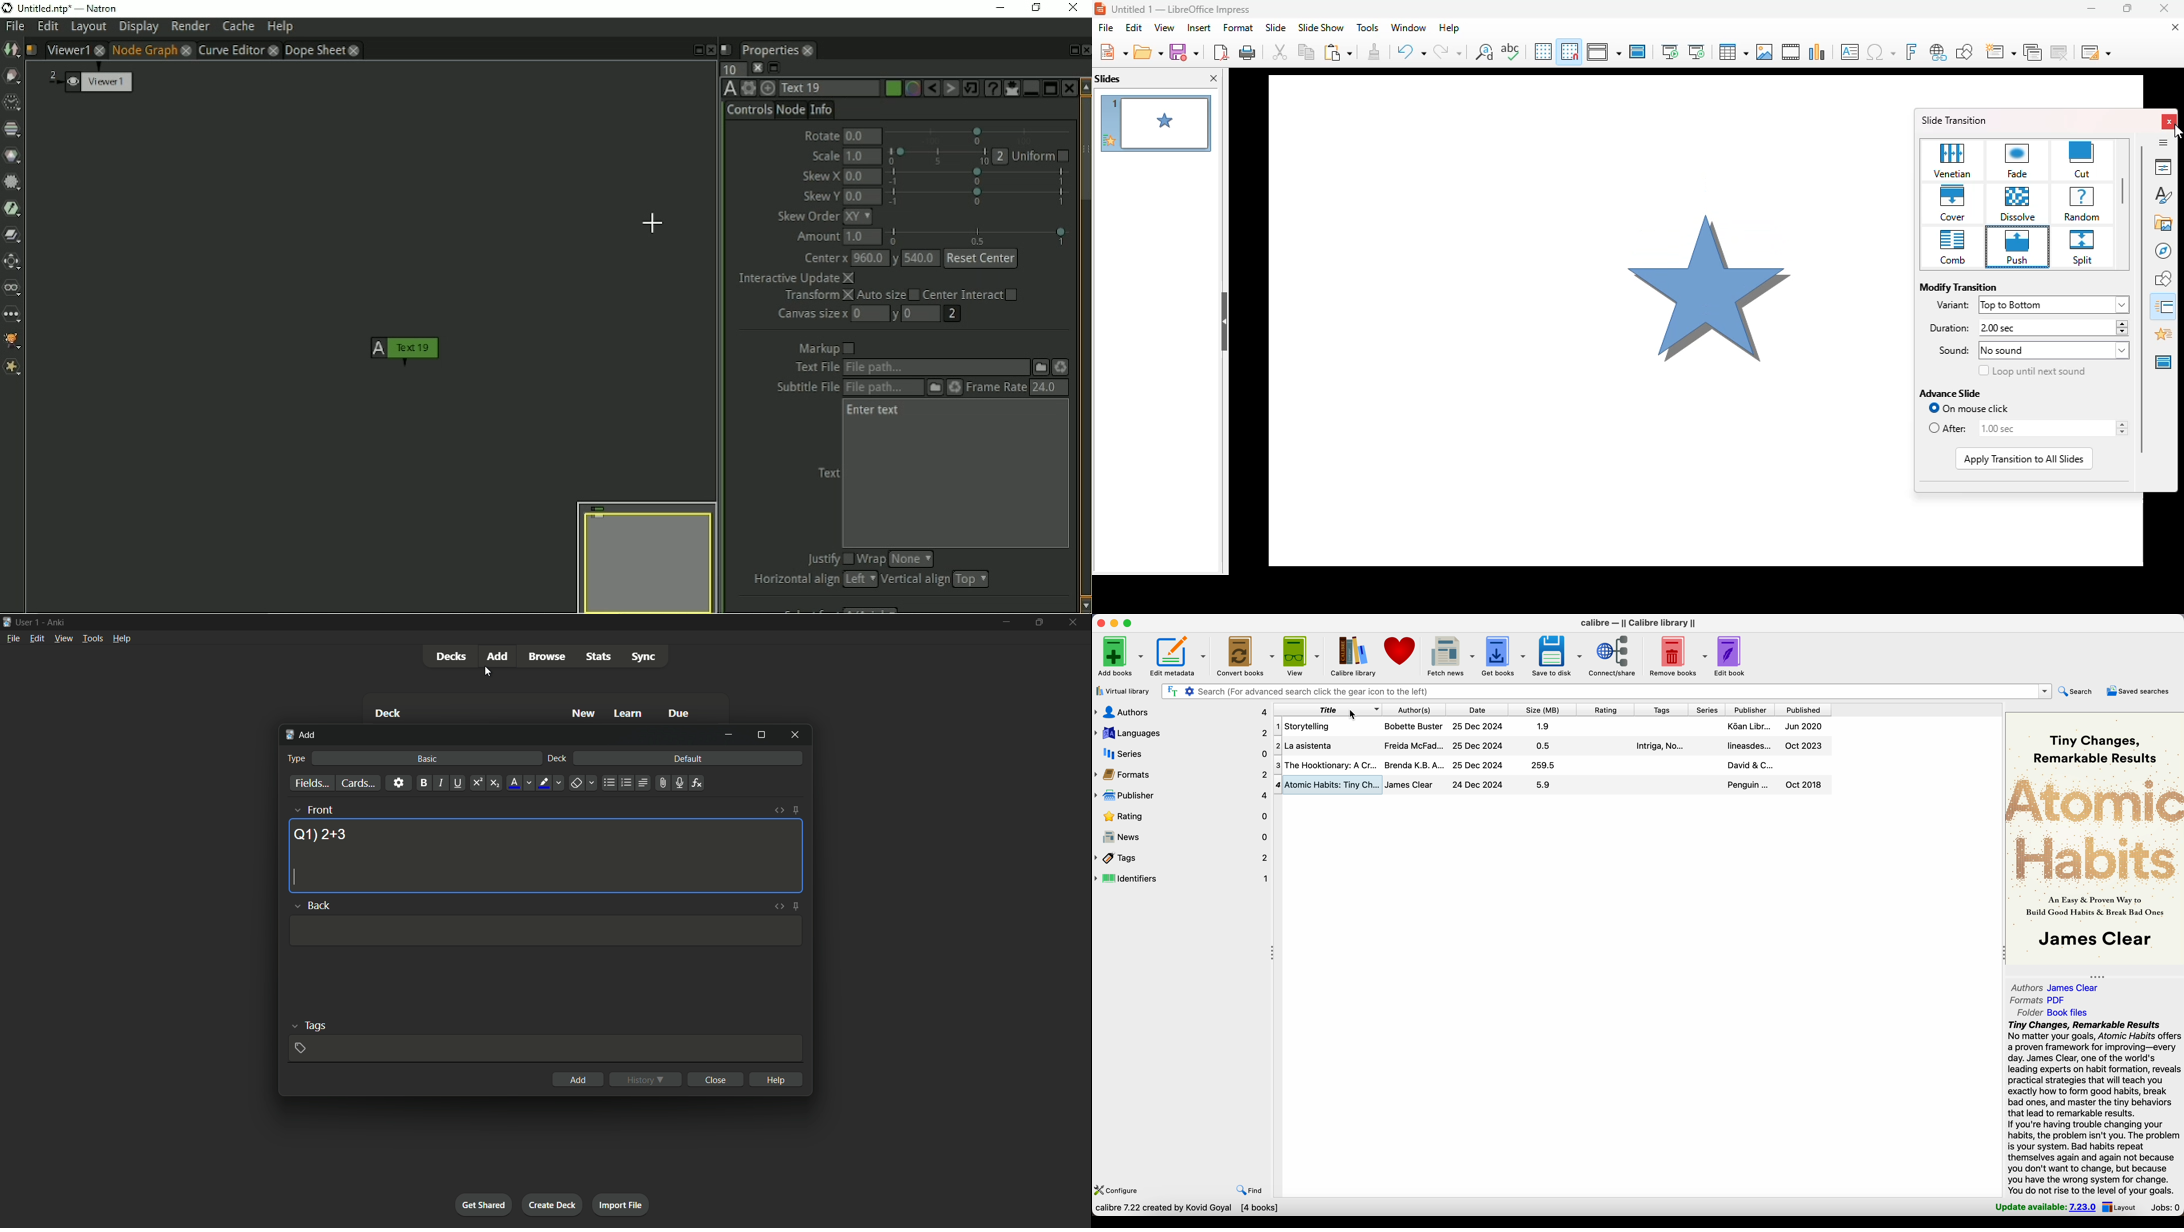  Describe the element at coordinates (1167, 123) in the screenshot. I see `slide 1` at that location.